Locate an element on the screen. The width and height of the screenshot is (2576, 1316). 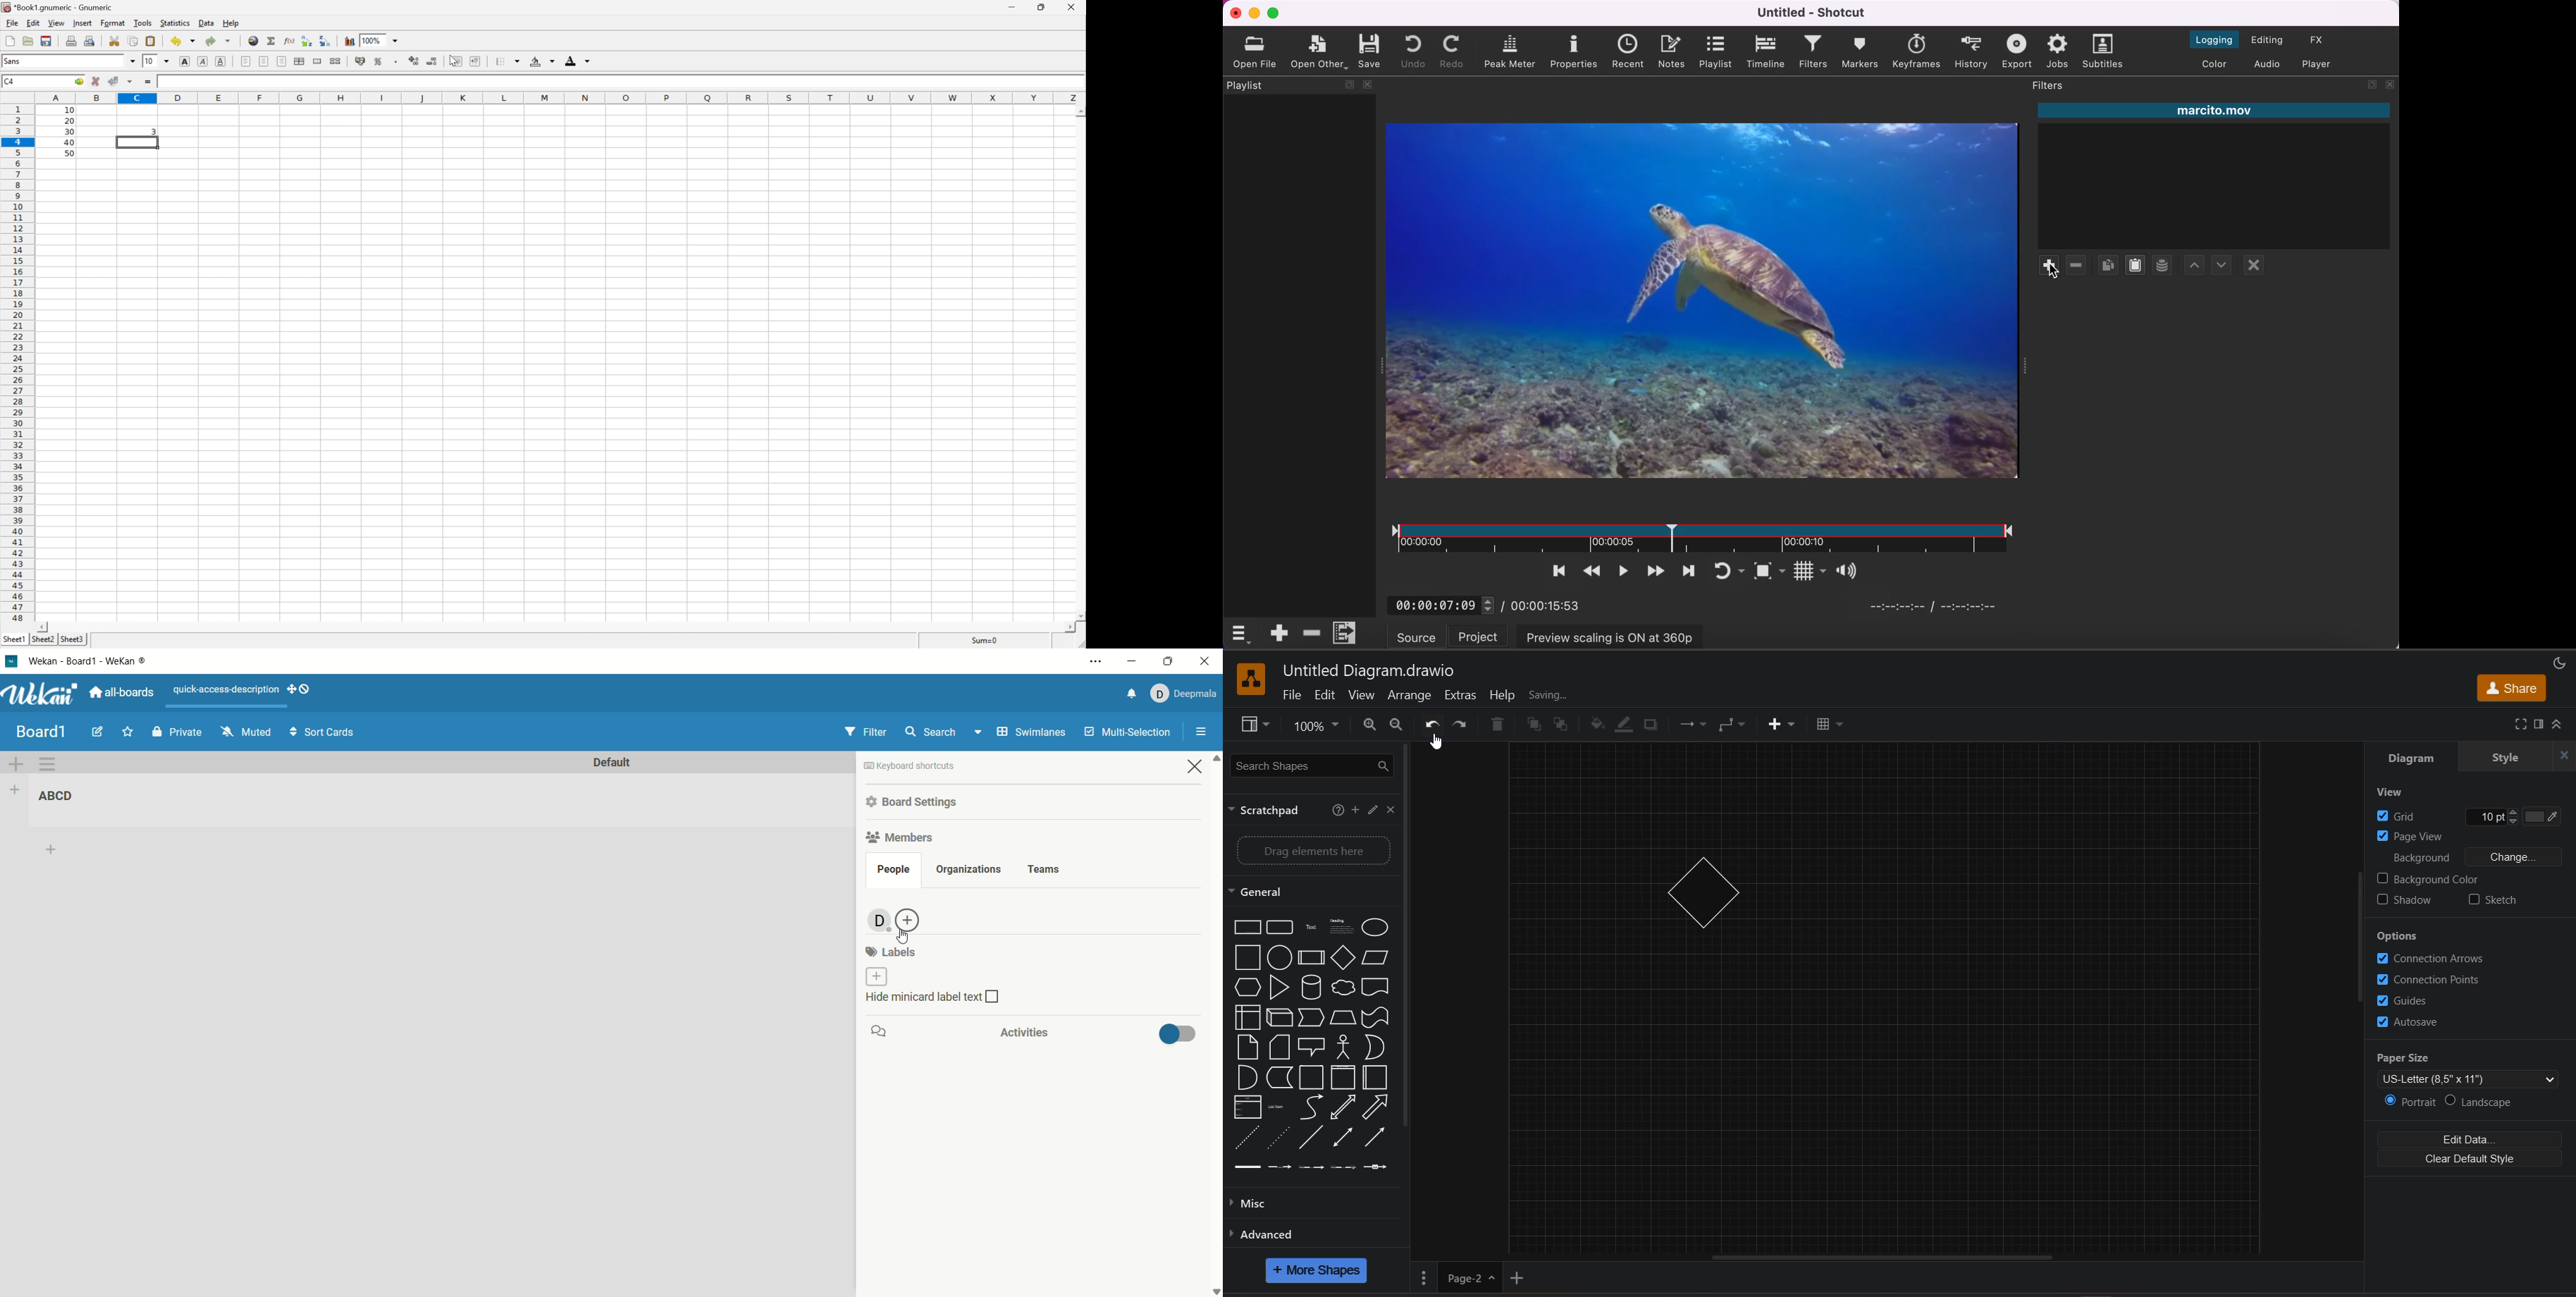
misc is located at coordinates (1256, 1207).